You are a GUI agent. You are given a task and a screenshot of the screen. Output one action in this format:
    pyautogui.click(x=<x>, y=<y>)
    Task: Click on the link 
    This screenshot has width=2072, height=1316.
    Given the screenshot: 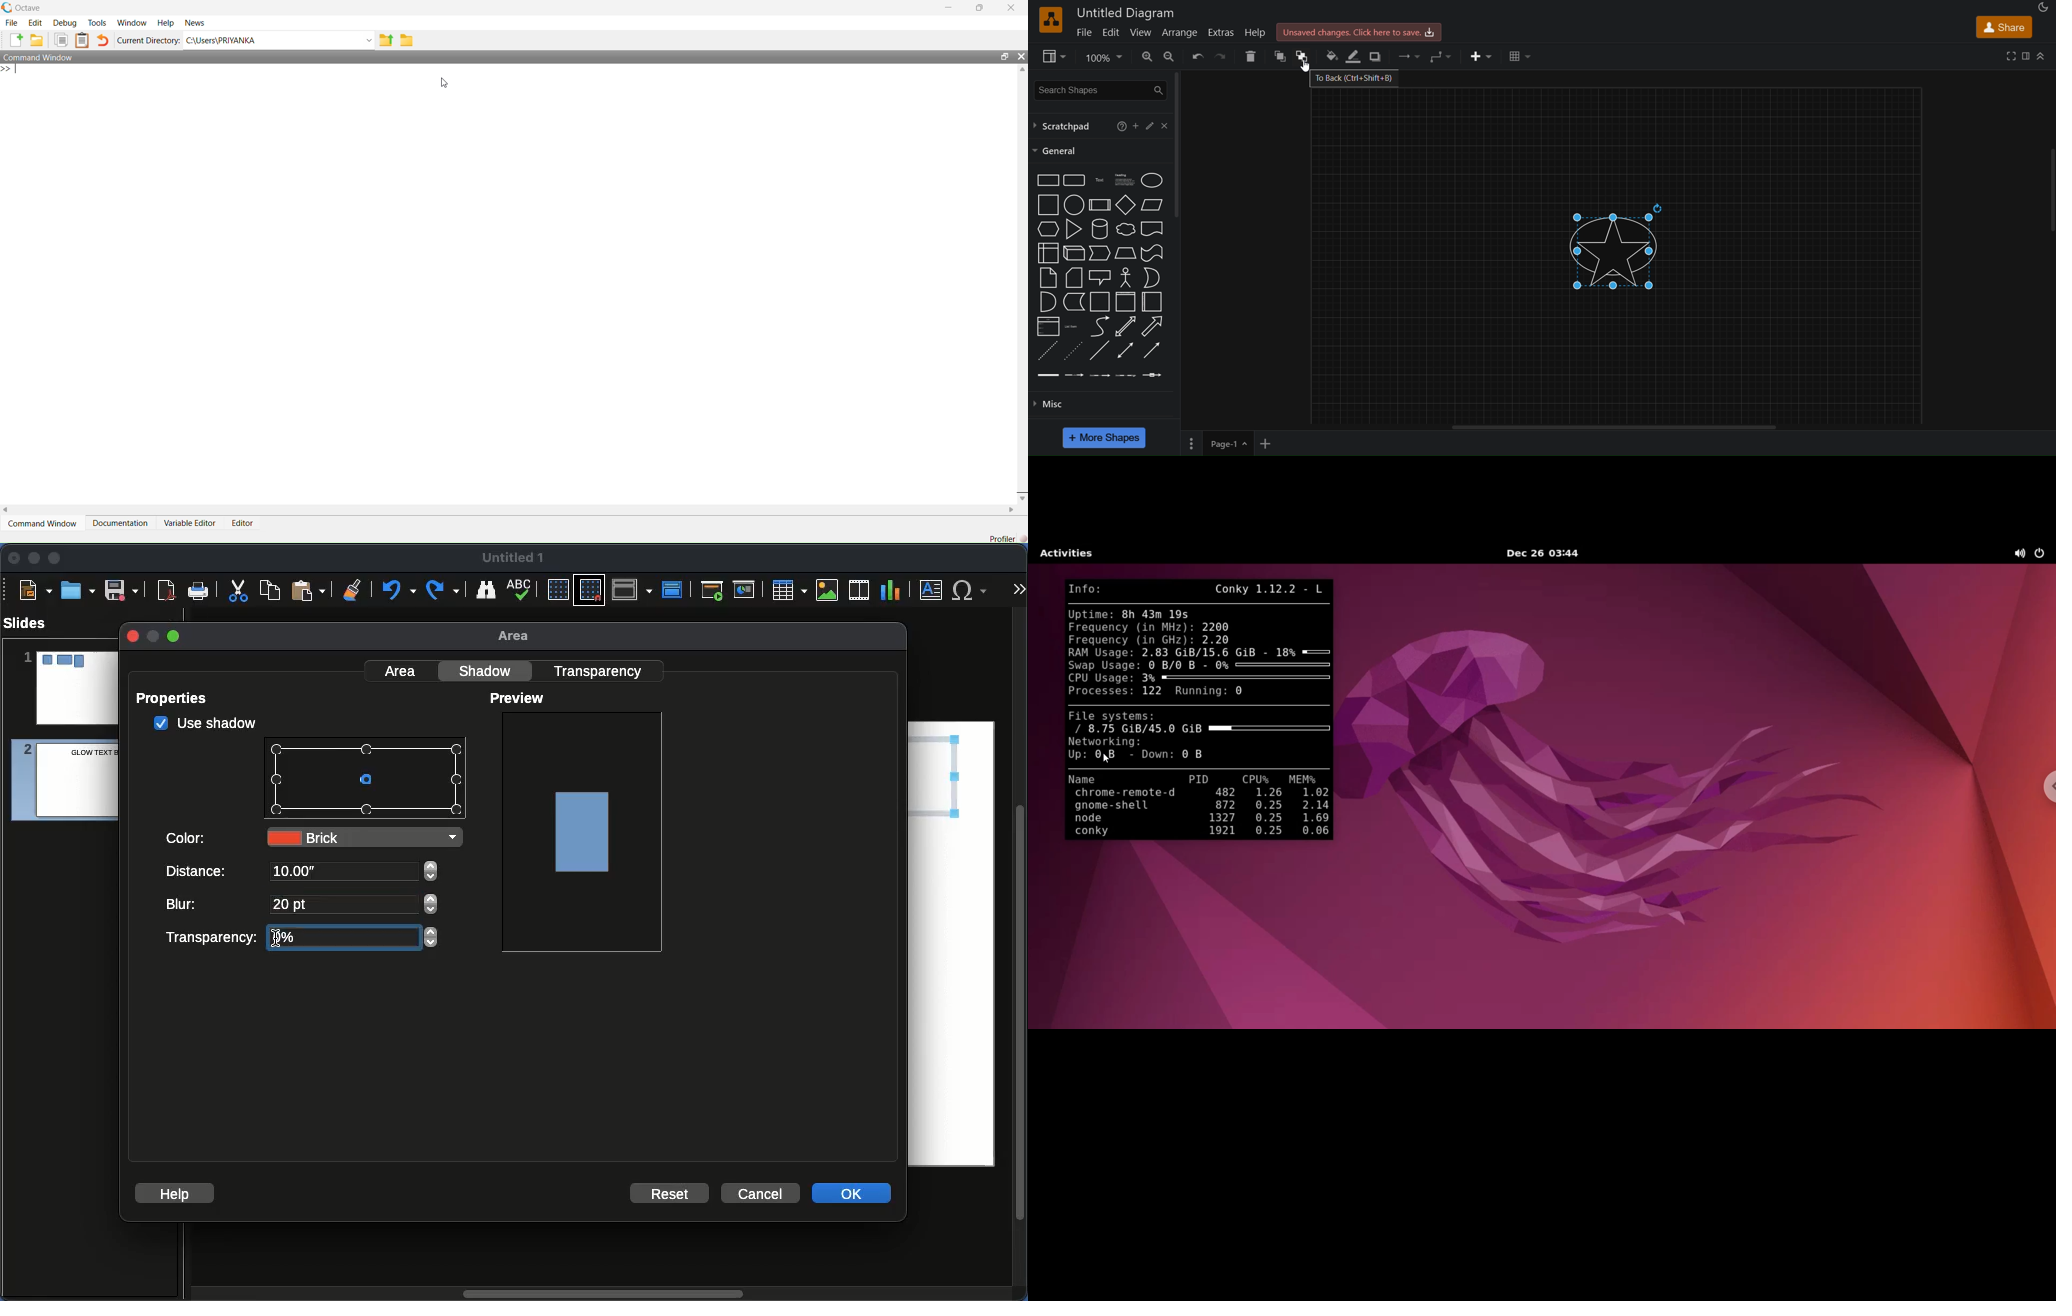 What is the action you would take?
    pyautogui.click(x=1100, y=351)
    